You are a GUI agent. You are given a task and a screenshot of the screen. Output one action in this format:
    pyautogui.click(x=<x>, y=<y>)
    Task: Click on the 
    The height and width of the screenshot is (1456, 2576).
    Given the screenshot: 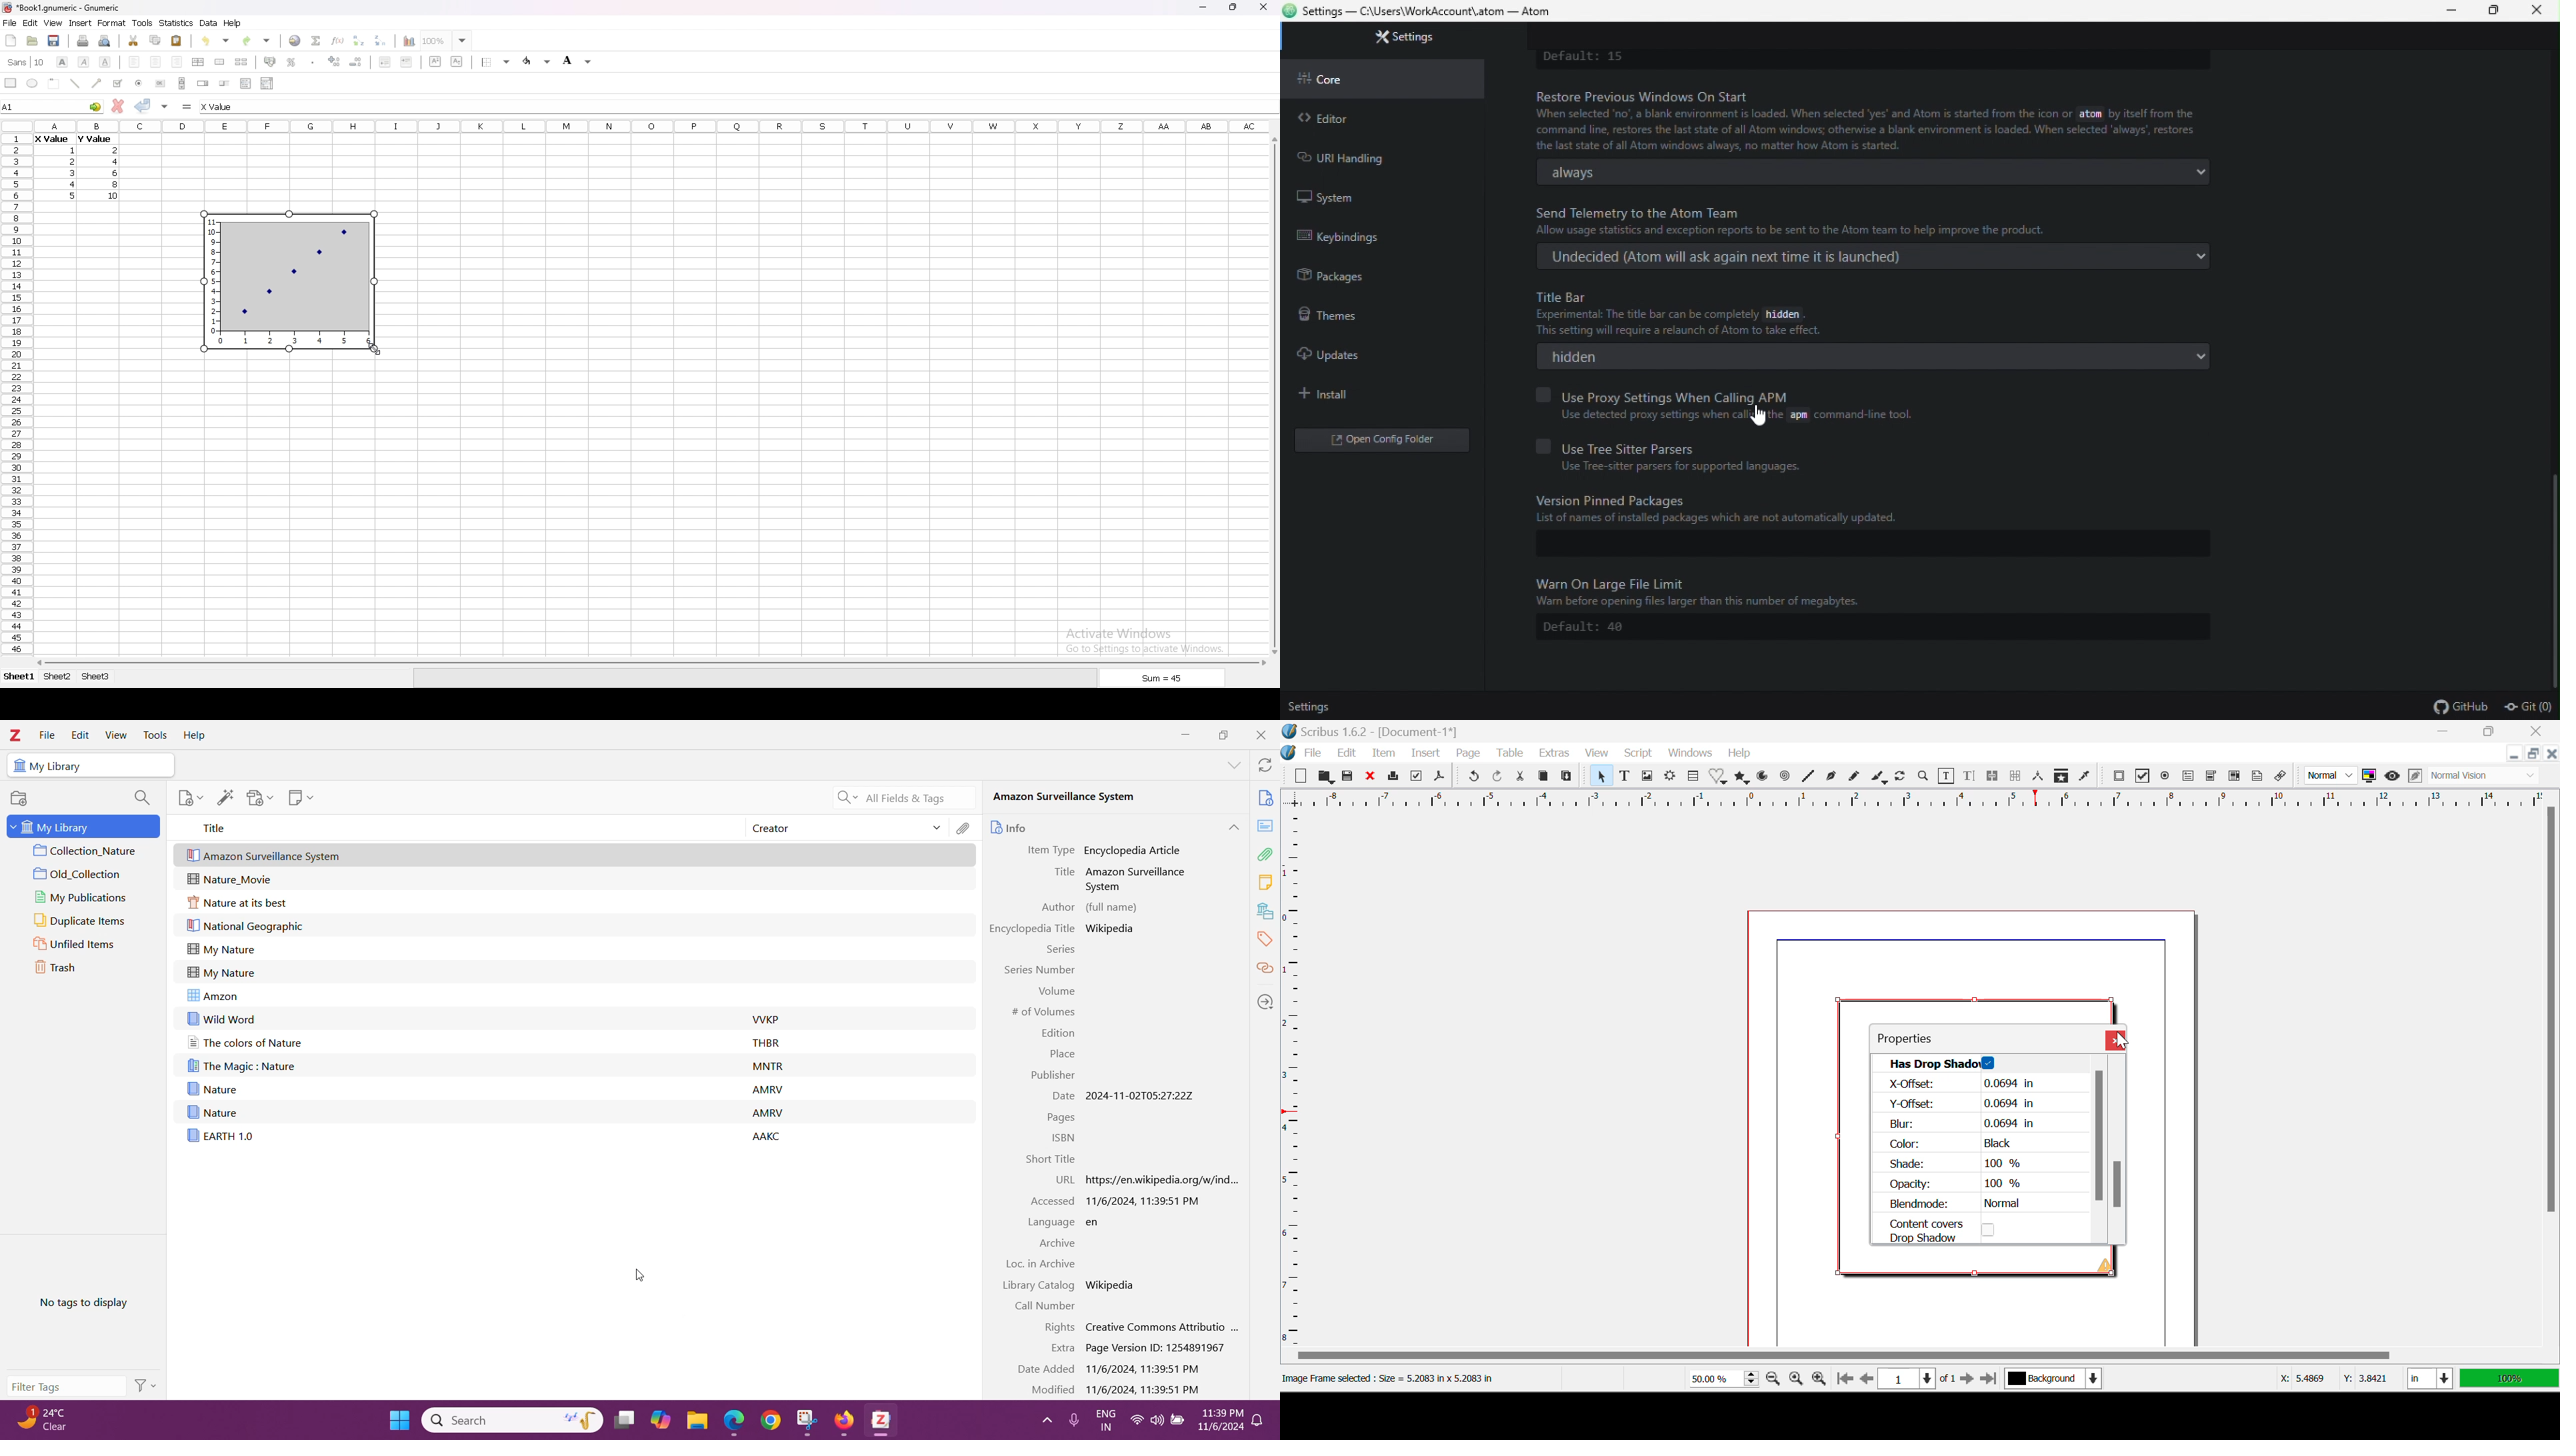 What is the action you would take?
    pyautogui.click(x=1058, y=1097)
    